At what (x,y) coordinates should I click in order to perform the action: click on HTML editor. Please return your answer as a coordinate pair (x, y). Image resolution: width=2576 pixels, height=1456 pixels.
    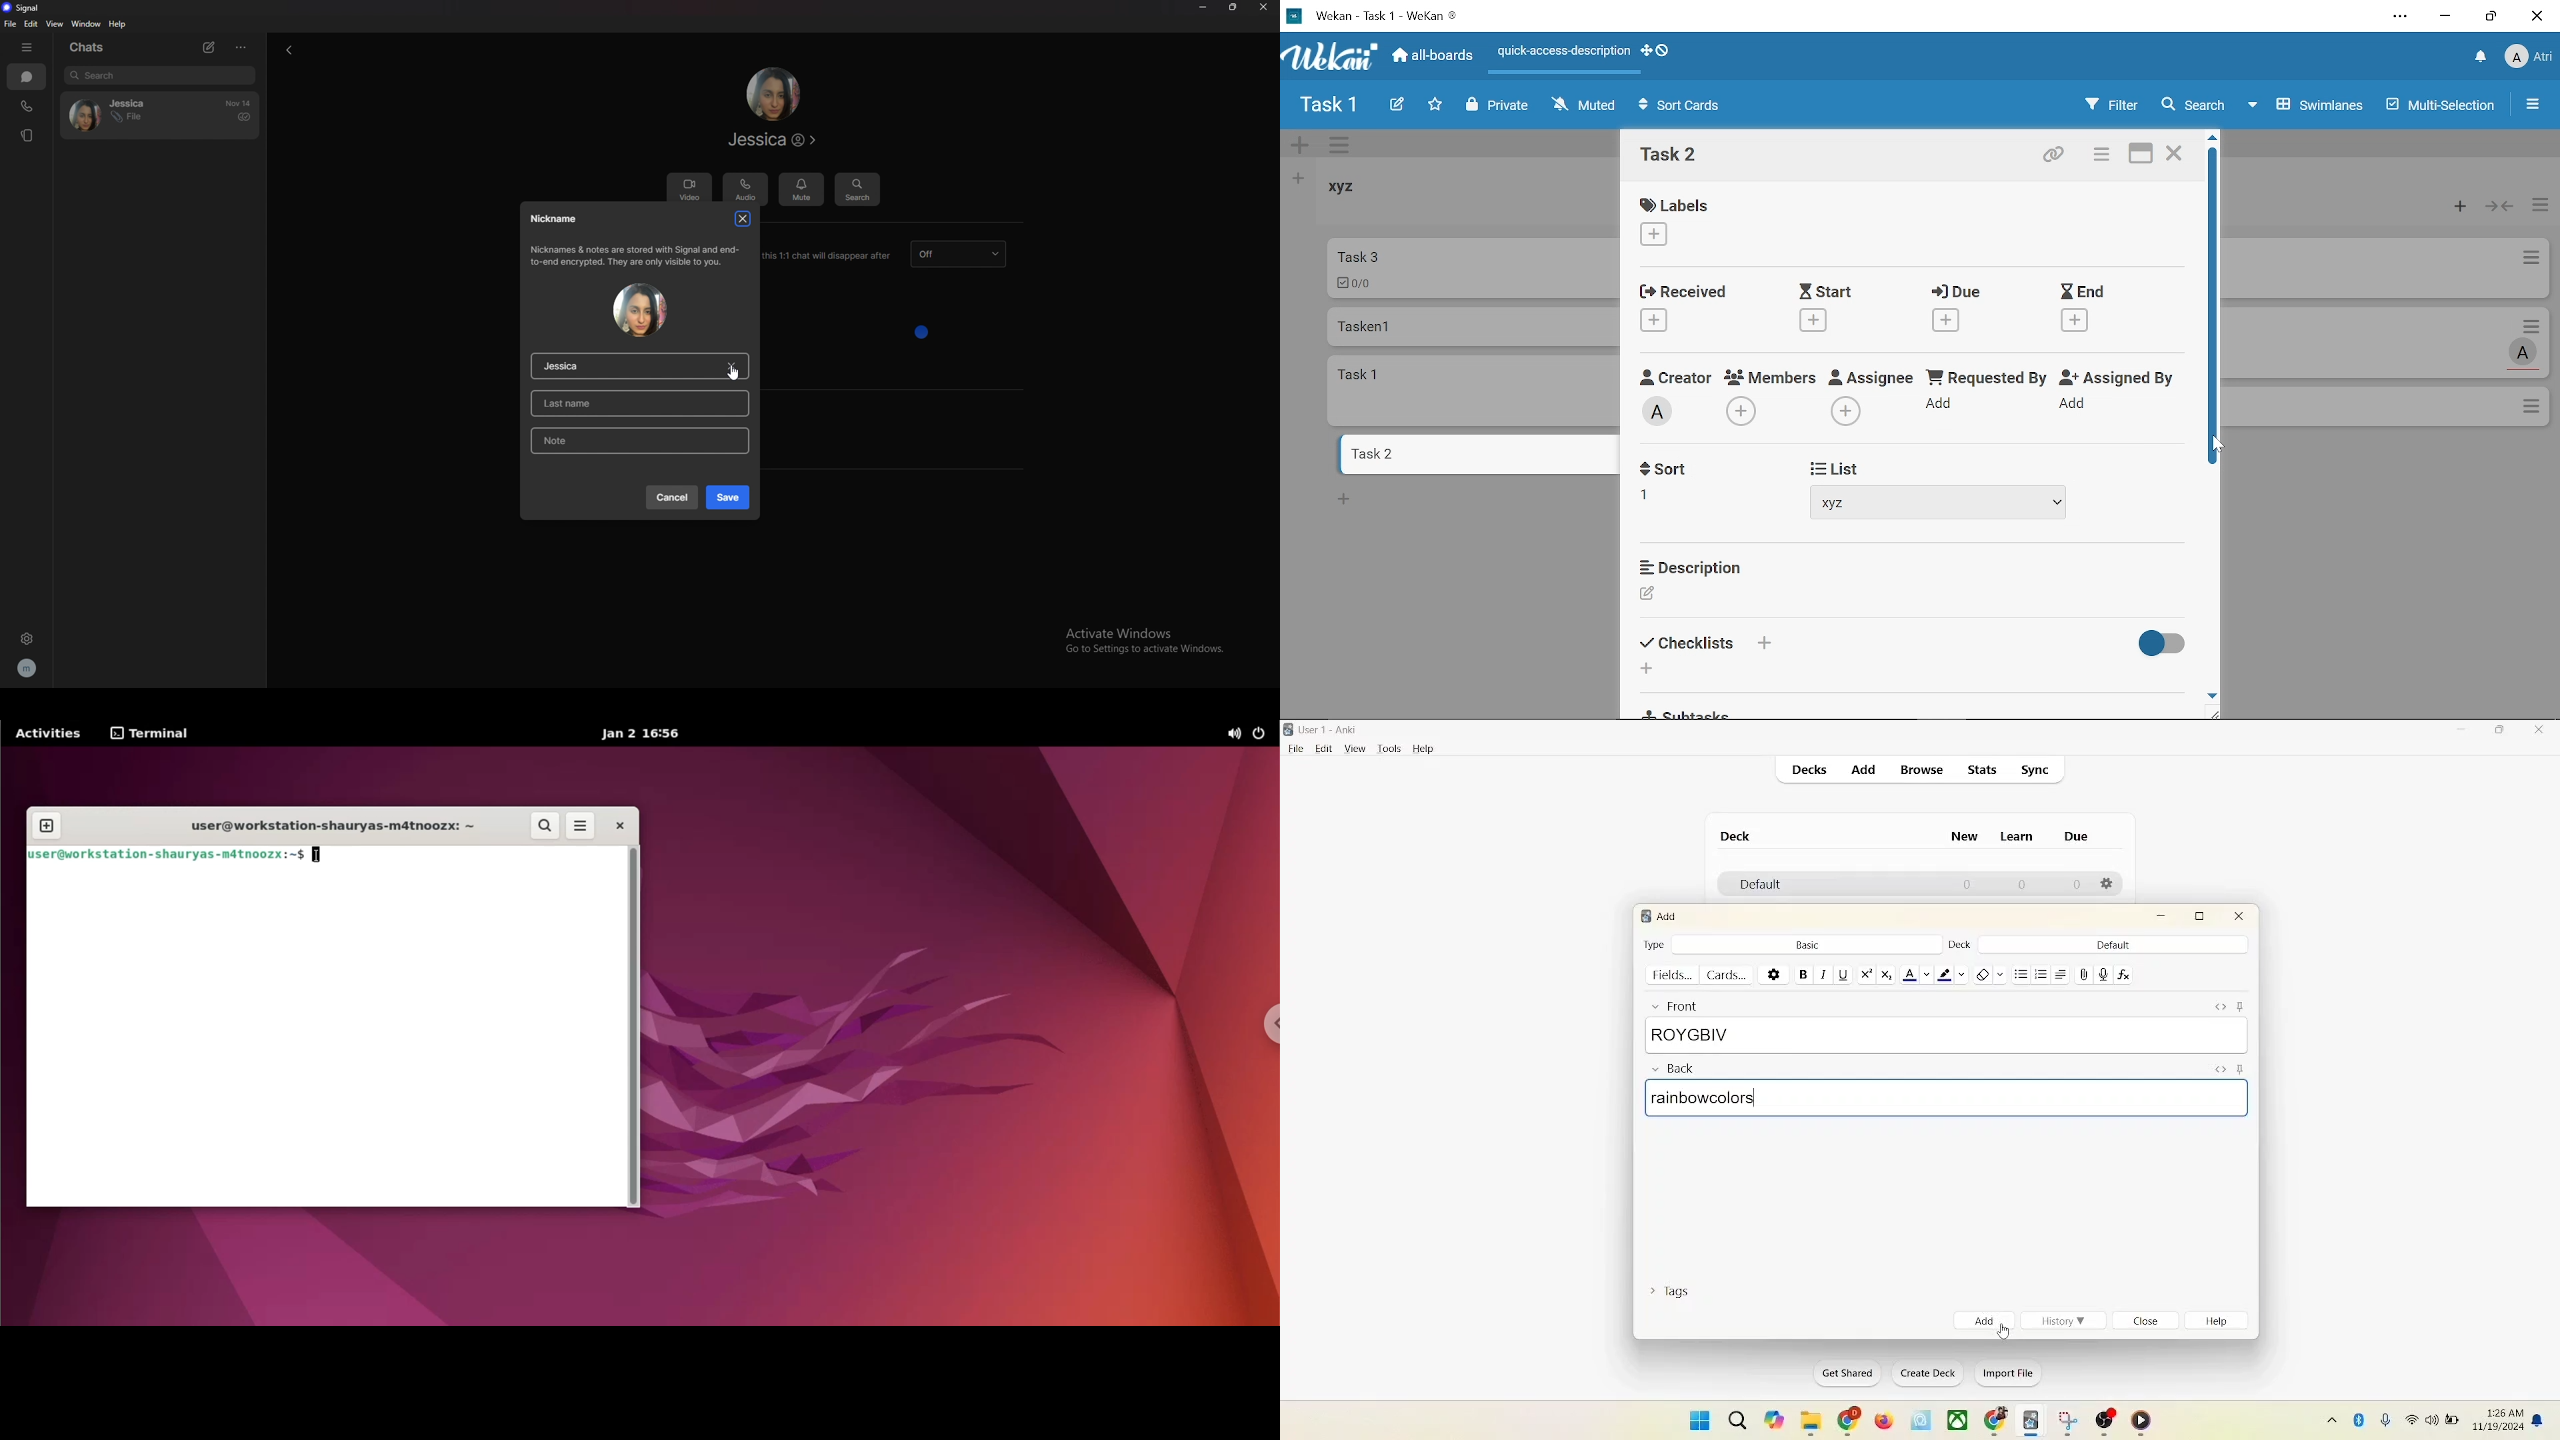
    Looking at the image, I should click on (2218, 1068).